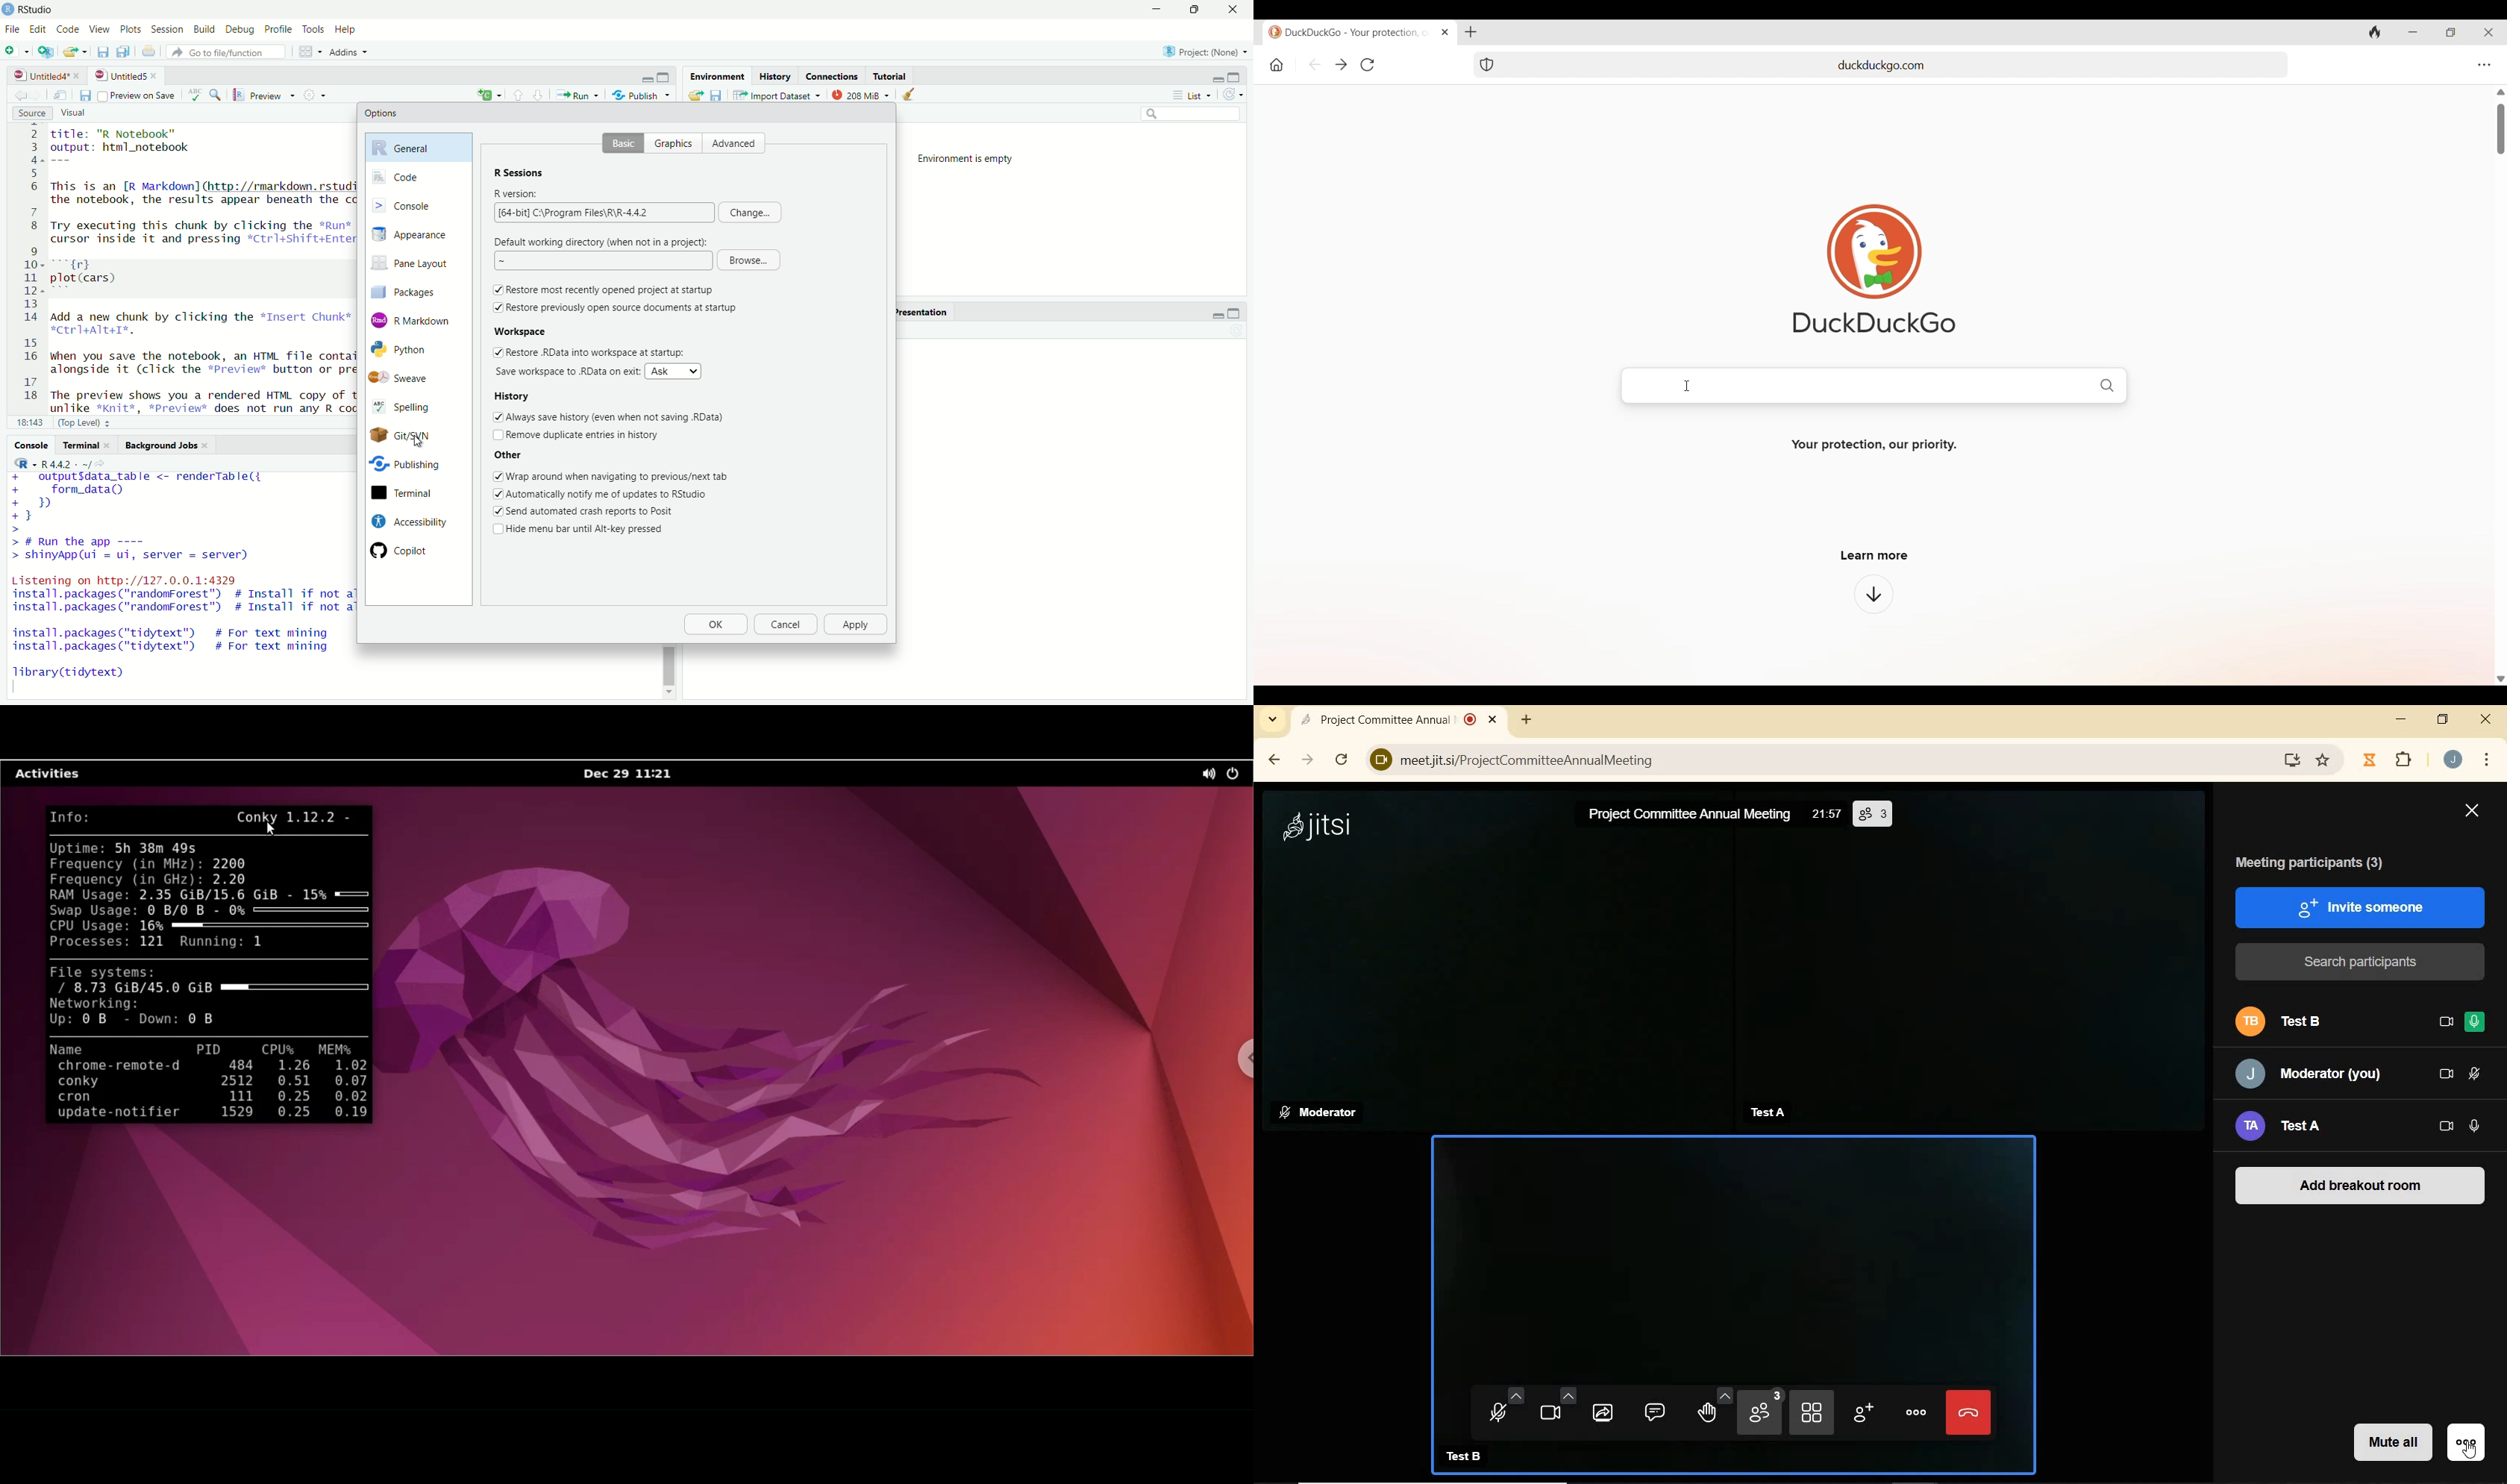 The image size is (2520, 1484). Describe the element at coordinates (86, 422) in the screenshot. I see `(Top Level)` at that location.